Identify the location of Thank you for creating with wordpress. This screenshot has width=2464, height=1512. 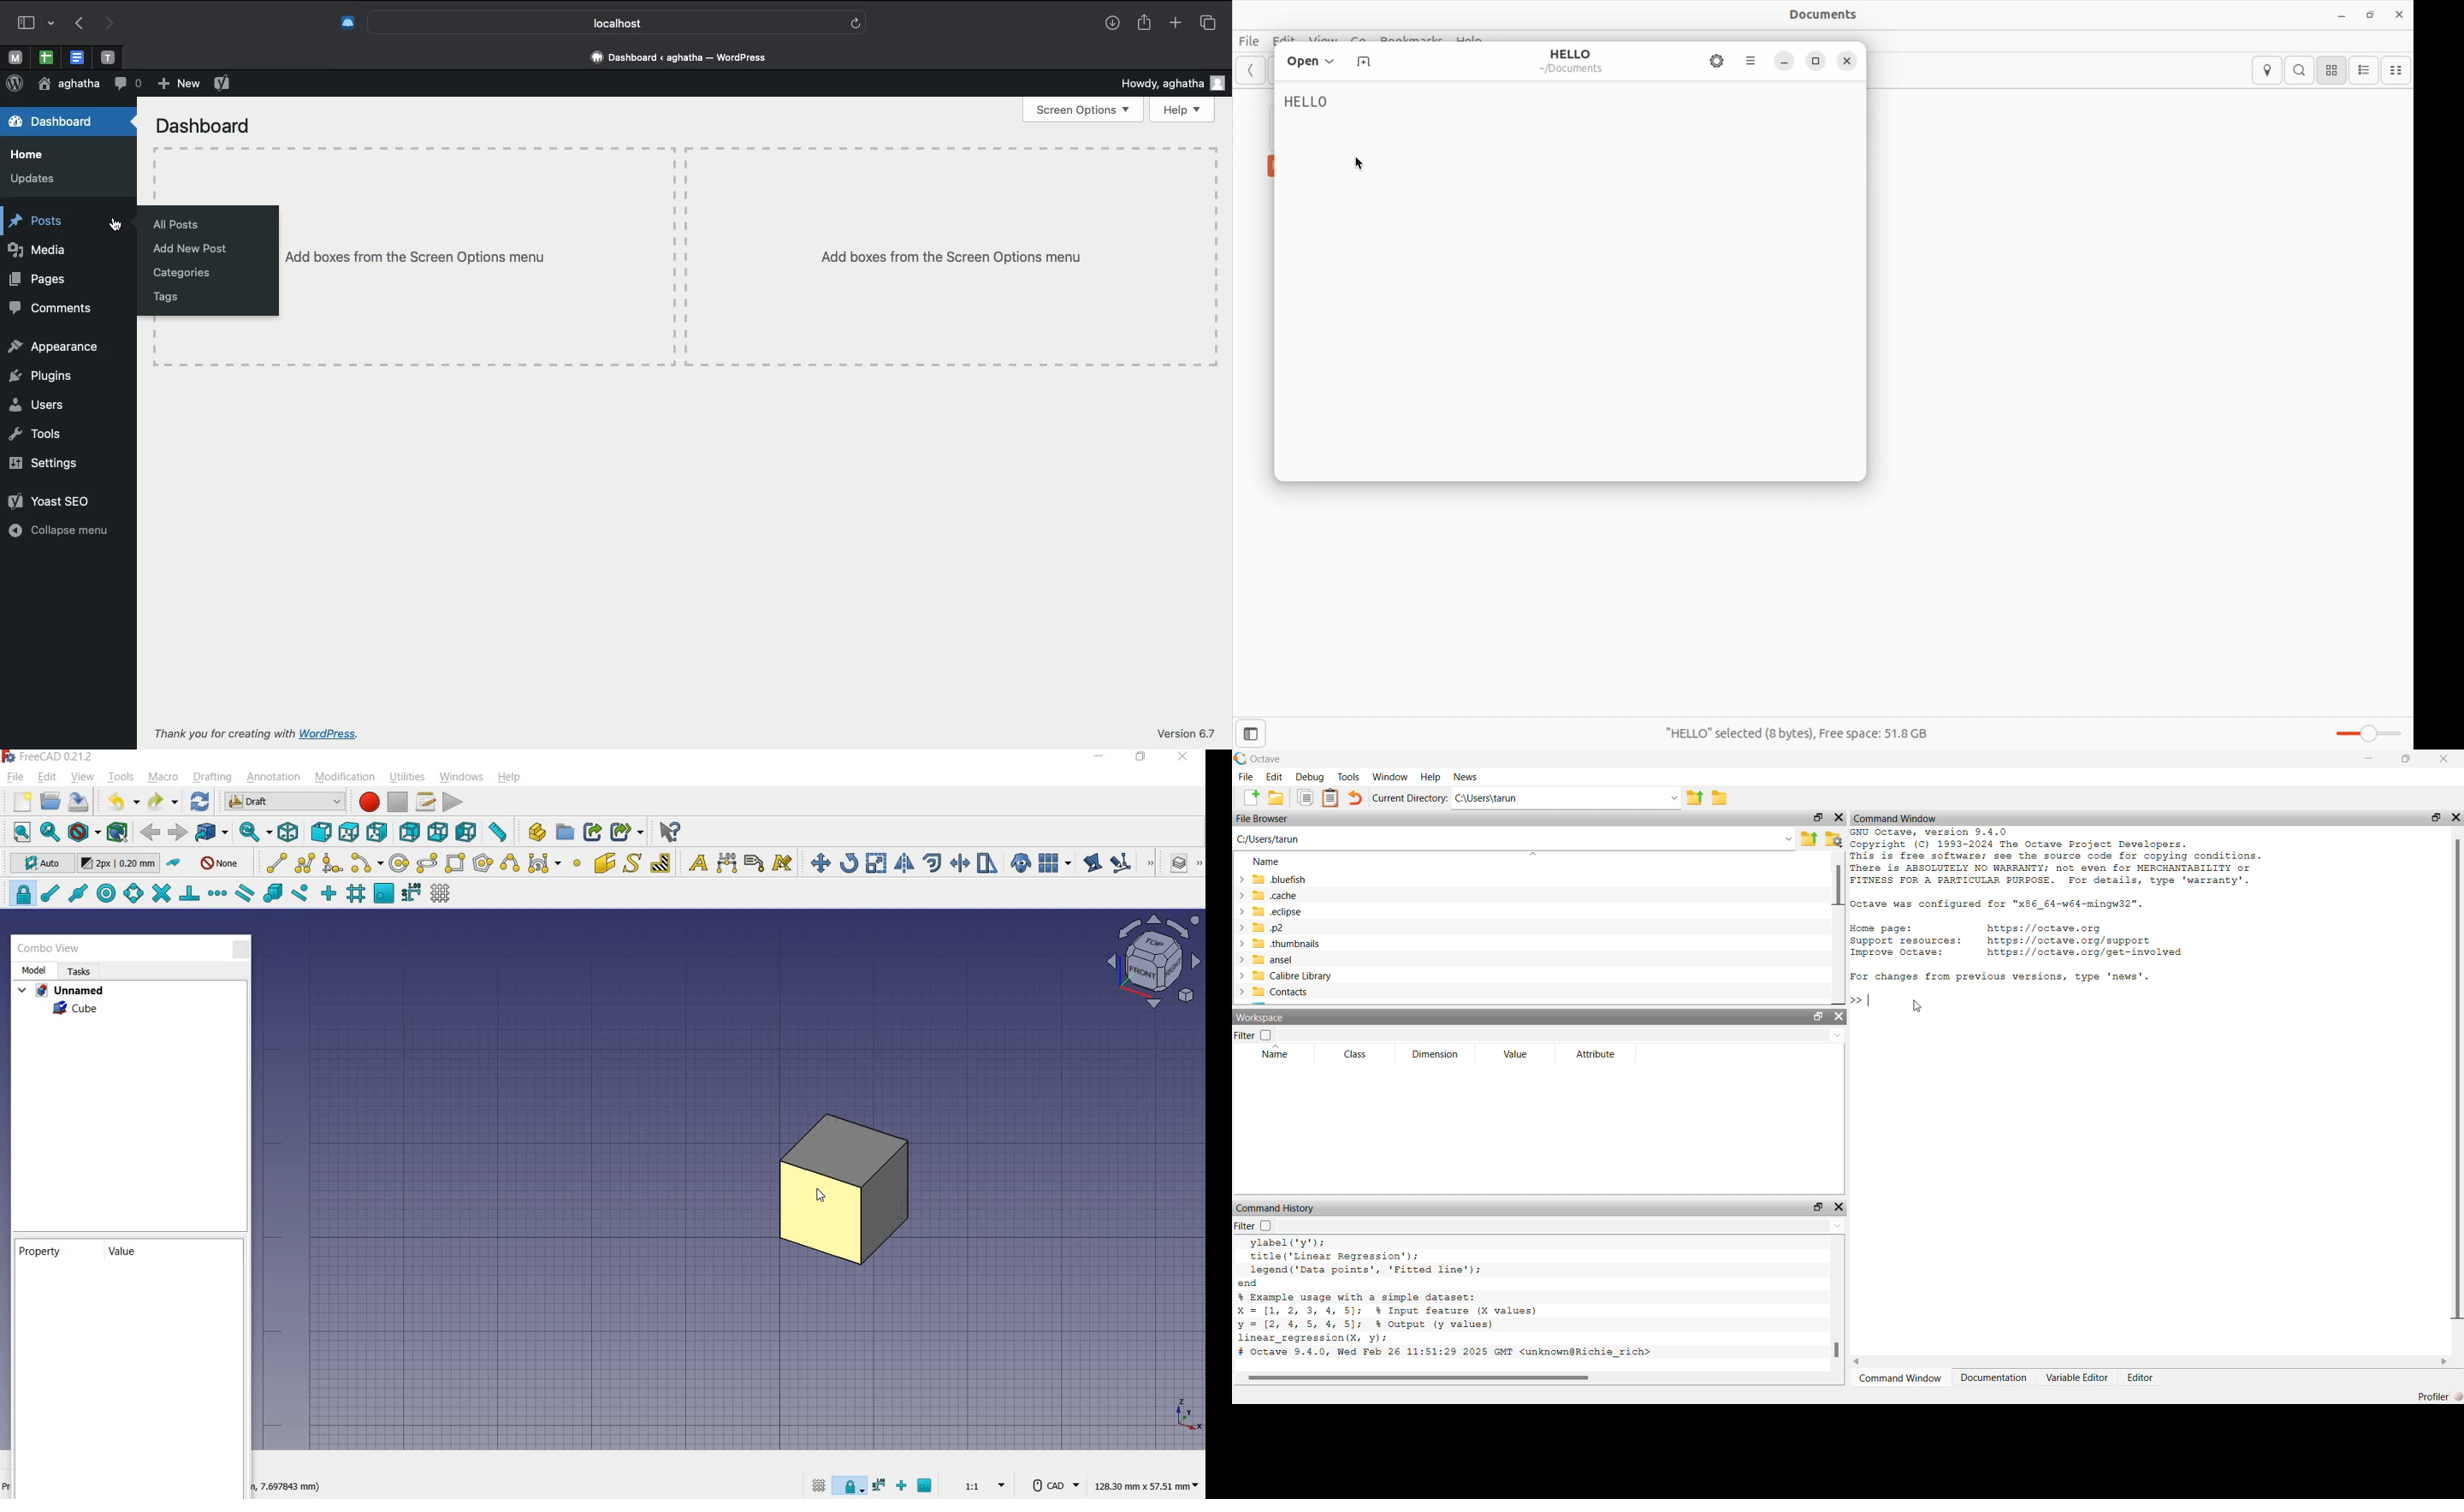
(283, 733).